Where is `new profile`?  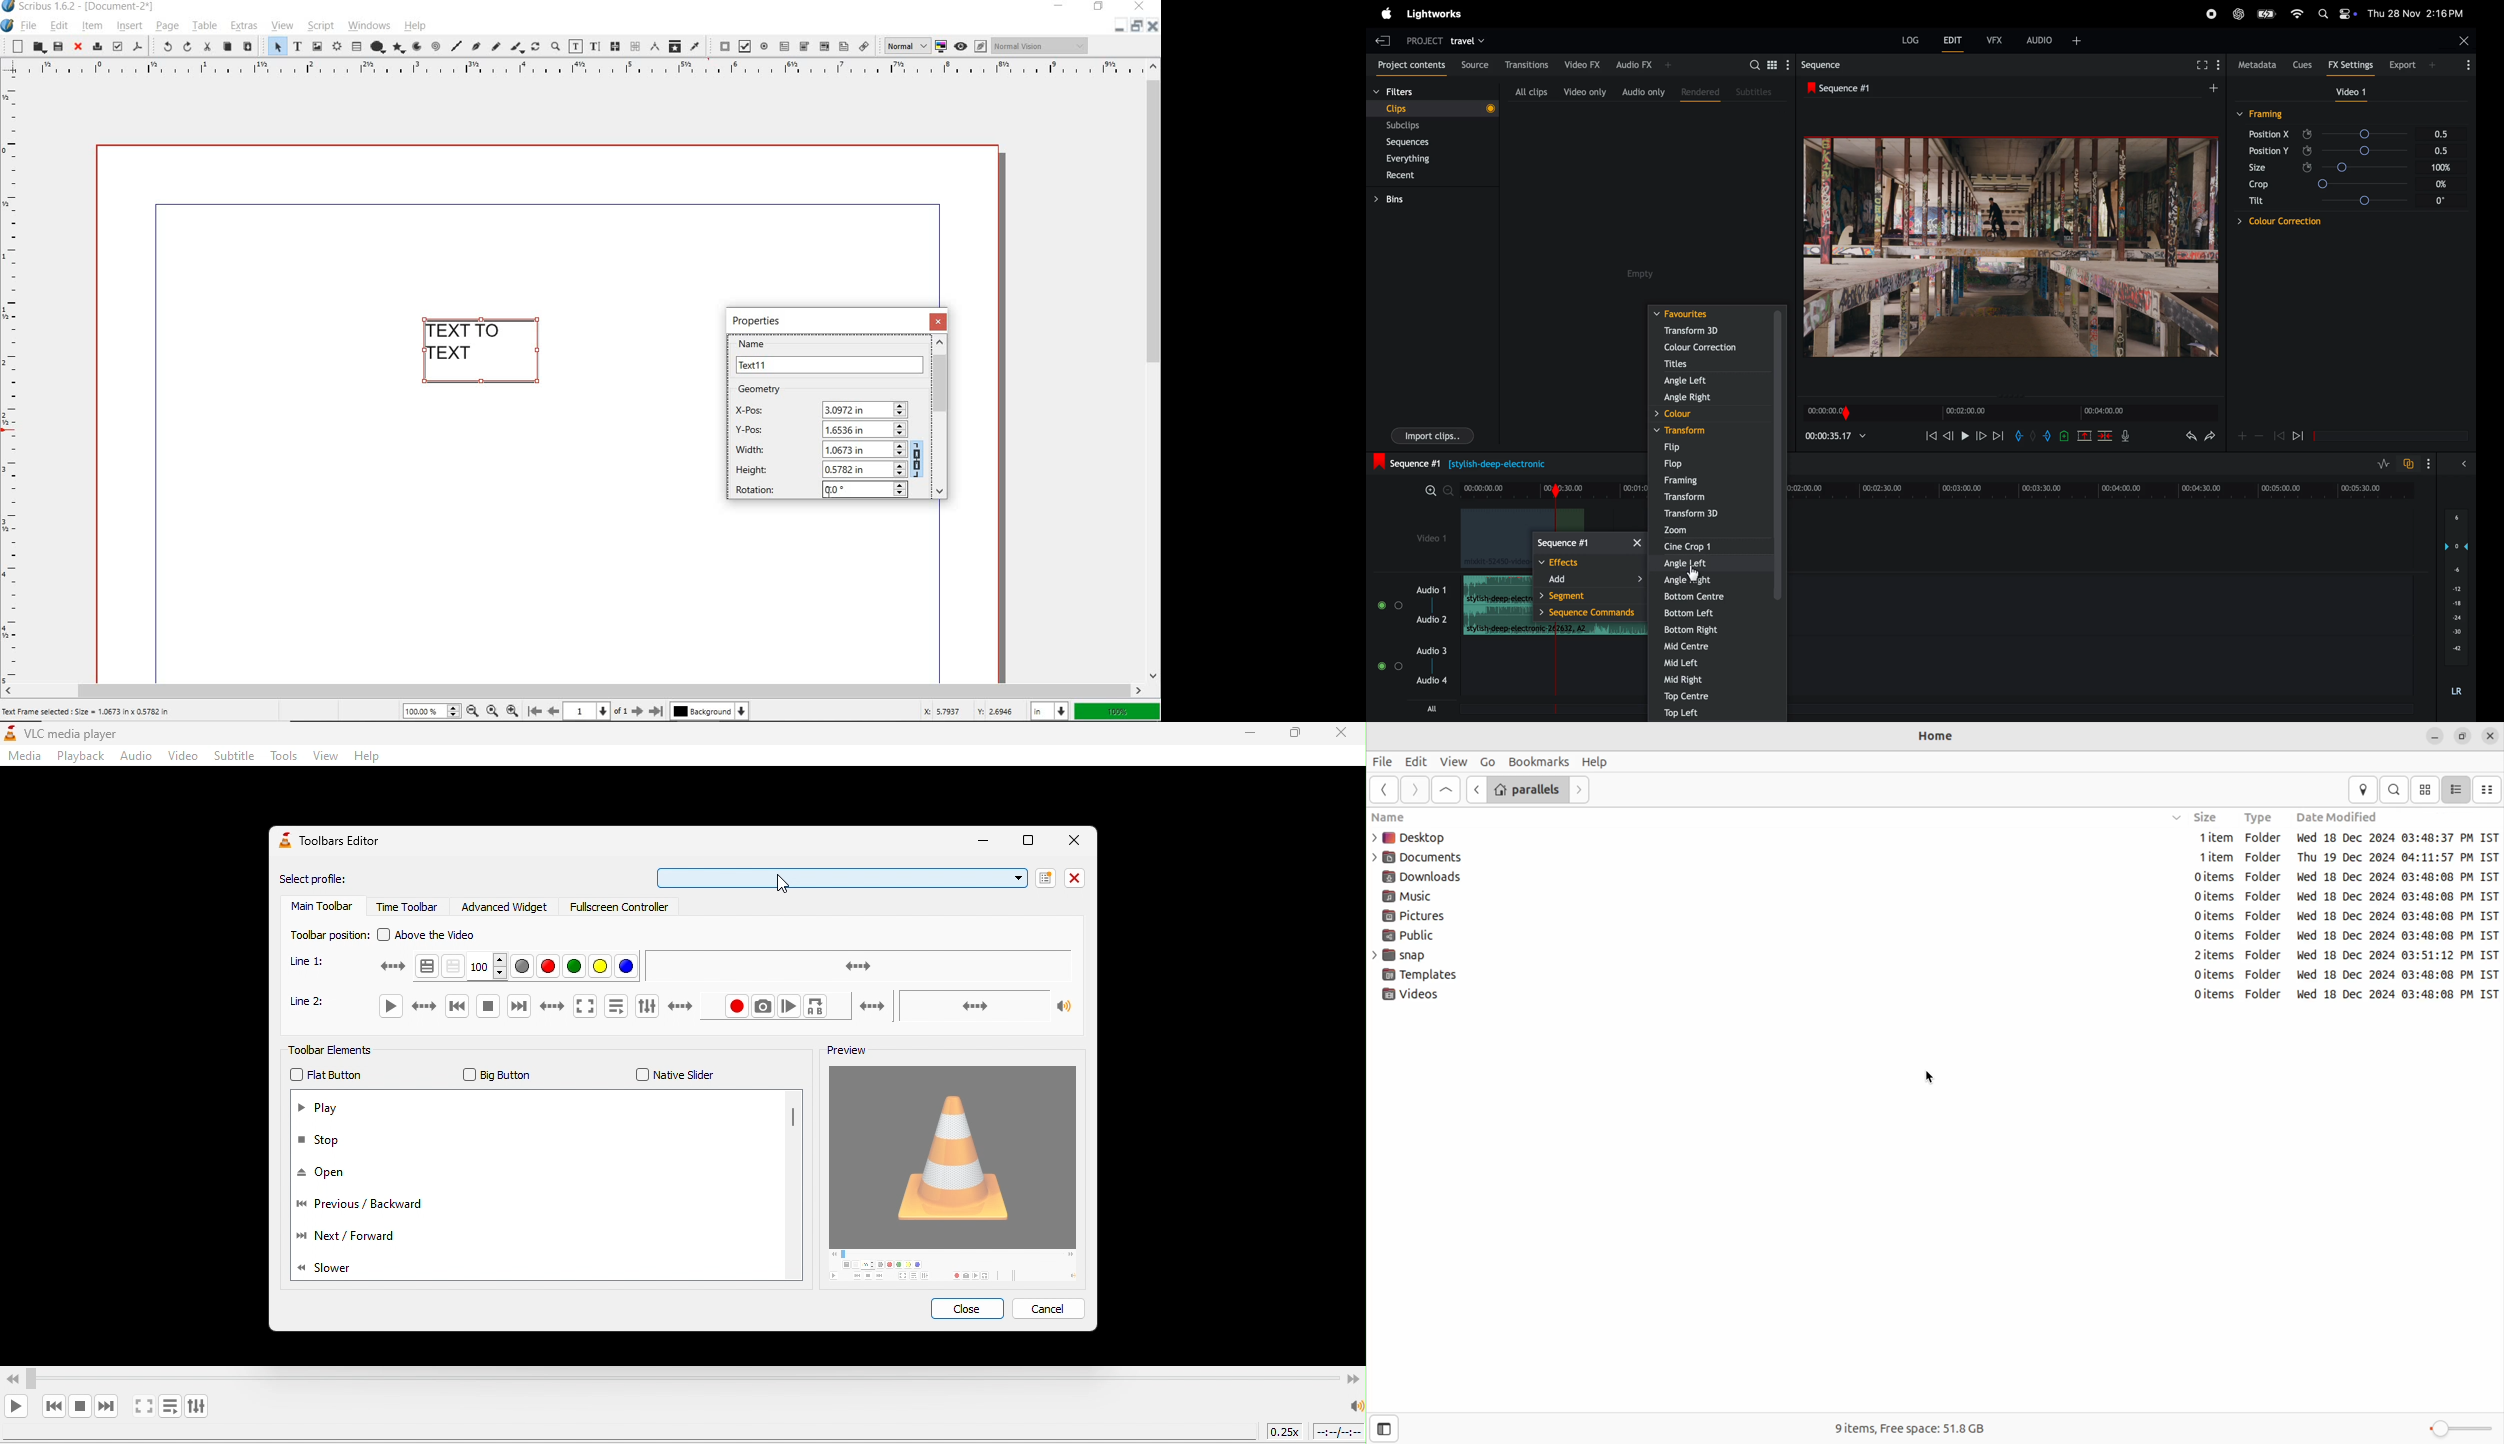
new profile is located at coordinates (1042, 877).